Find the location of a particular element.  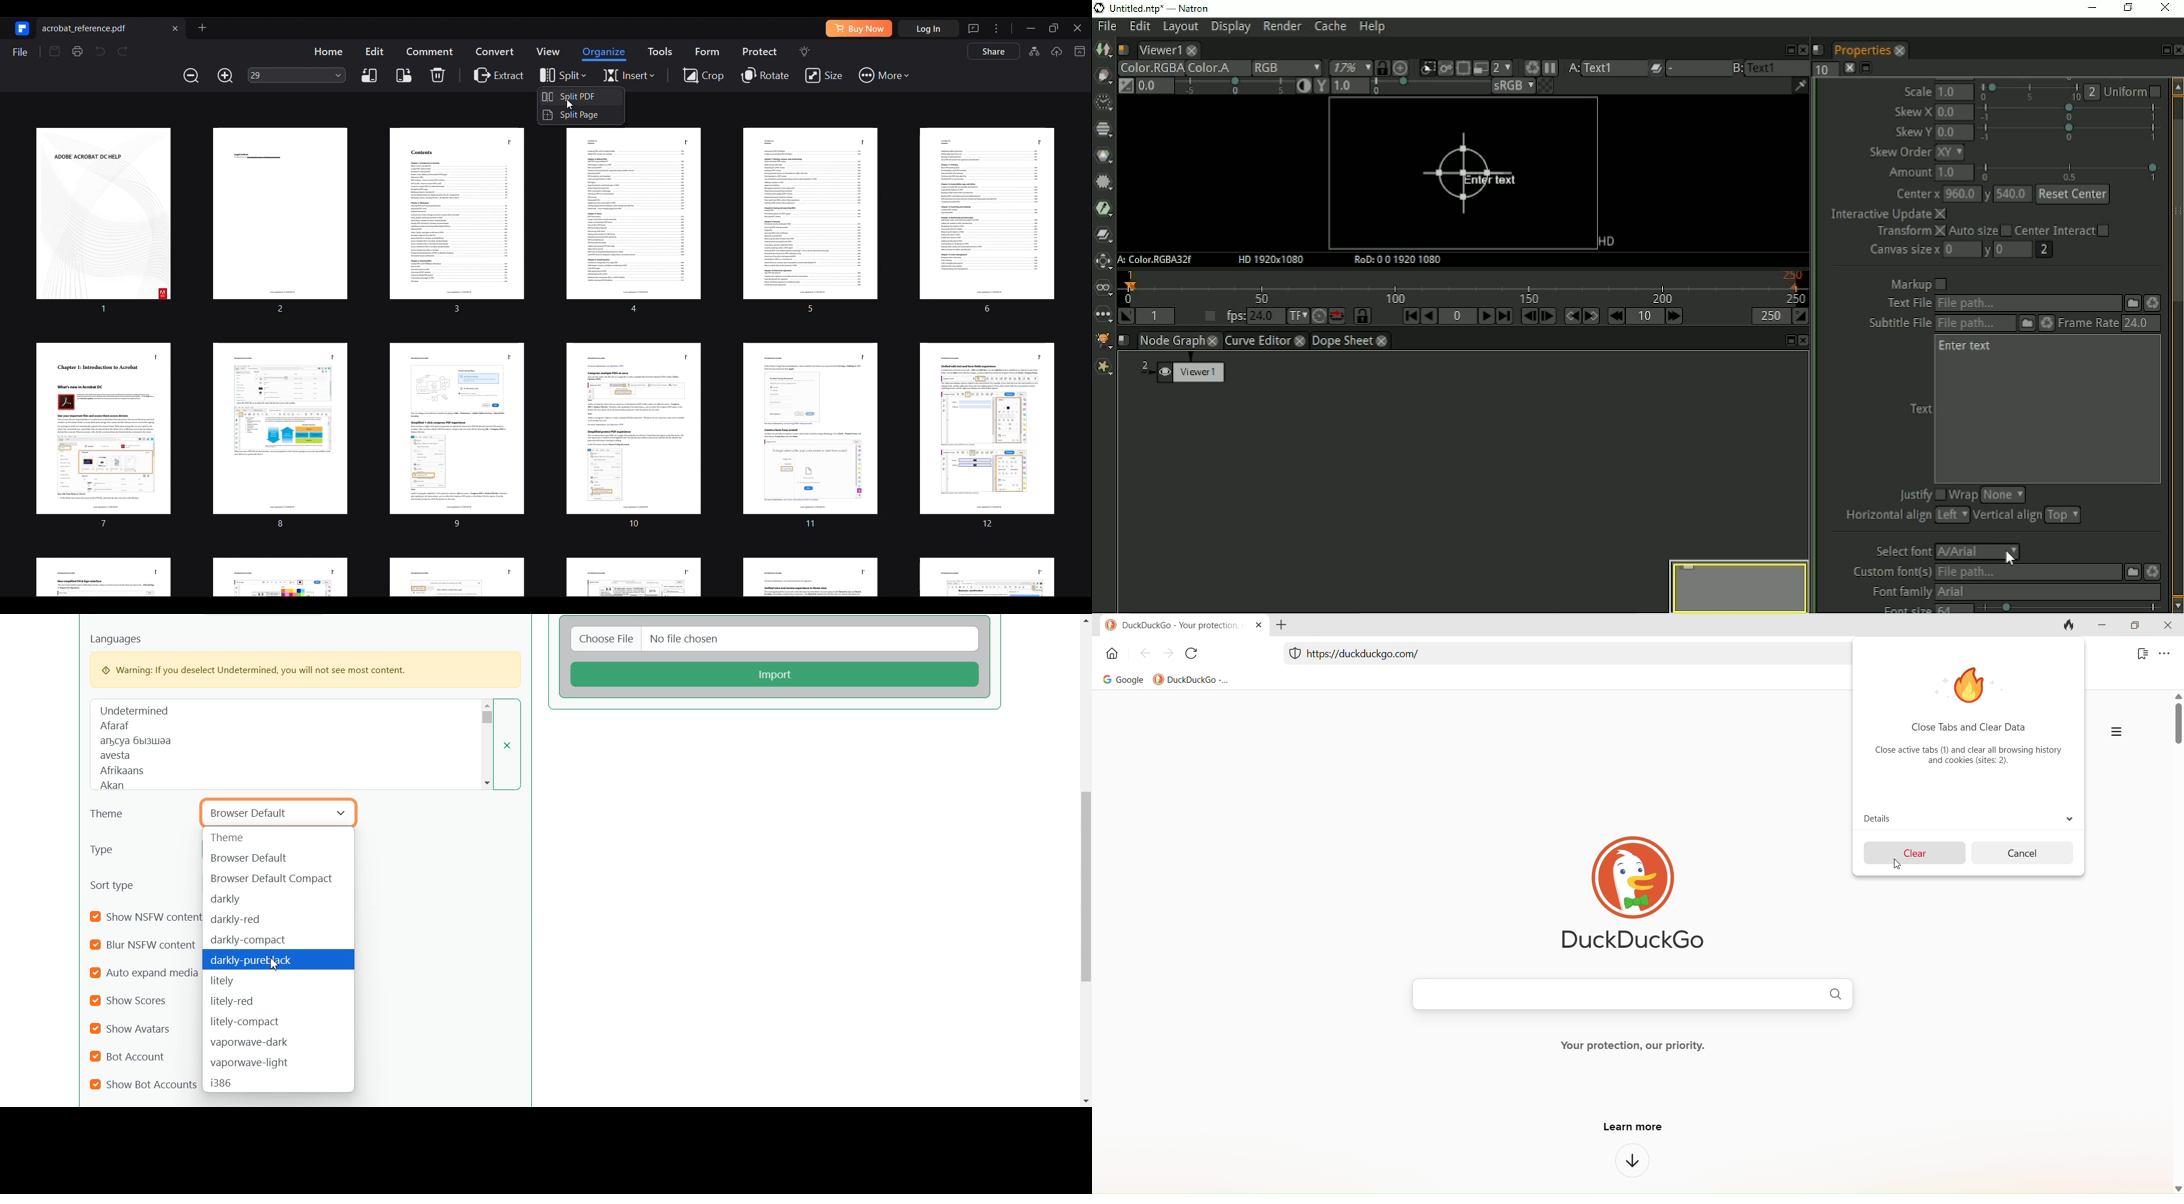

 Bot Account is located at coordinates (134, 1056).